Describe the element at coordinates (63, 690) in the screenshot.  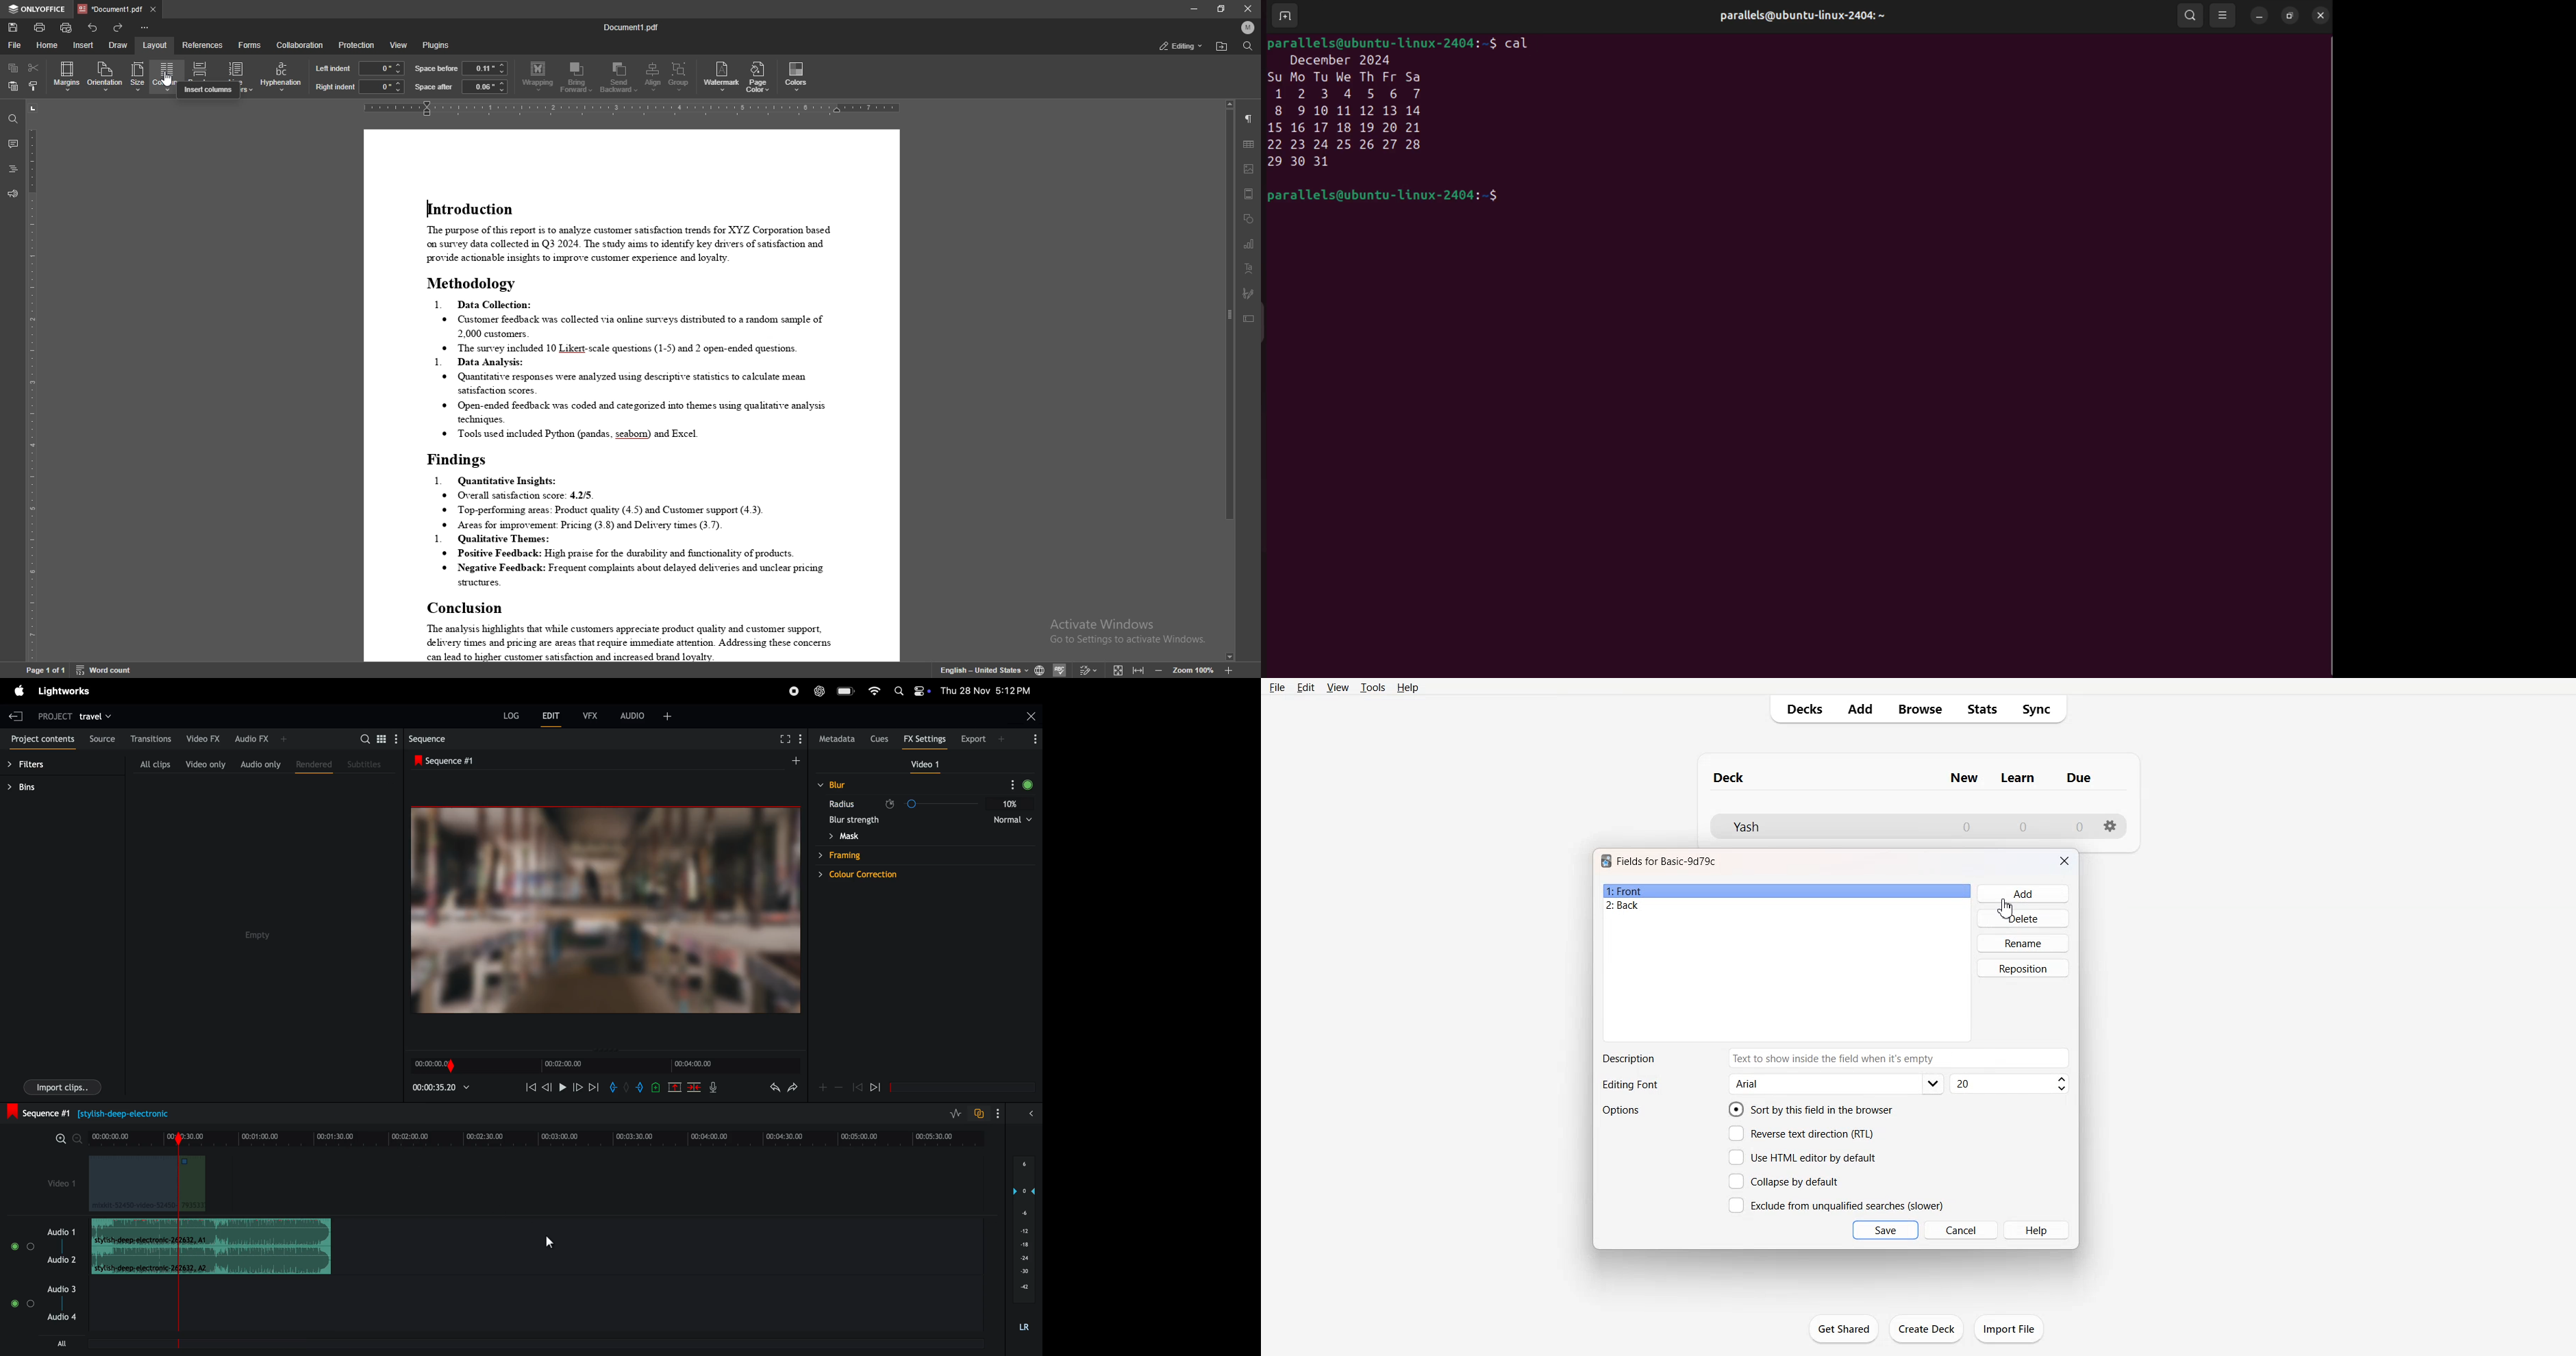
I see `light works menu` at that location.